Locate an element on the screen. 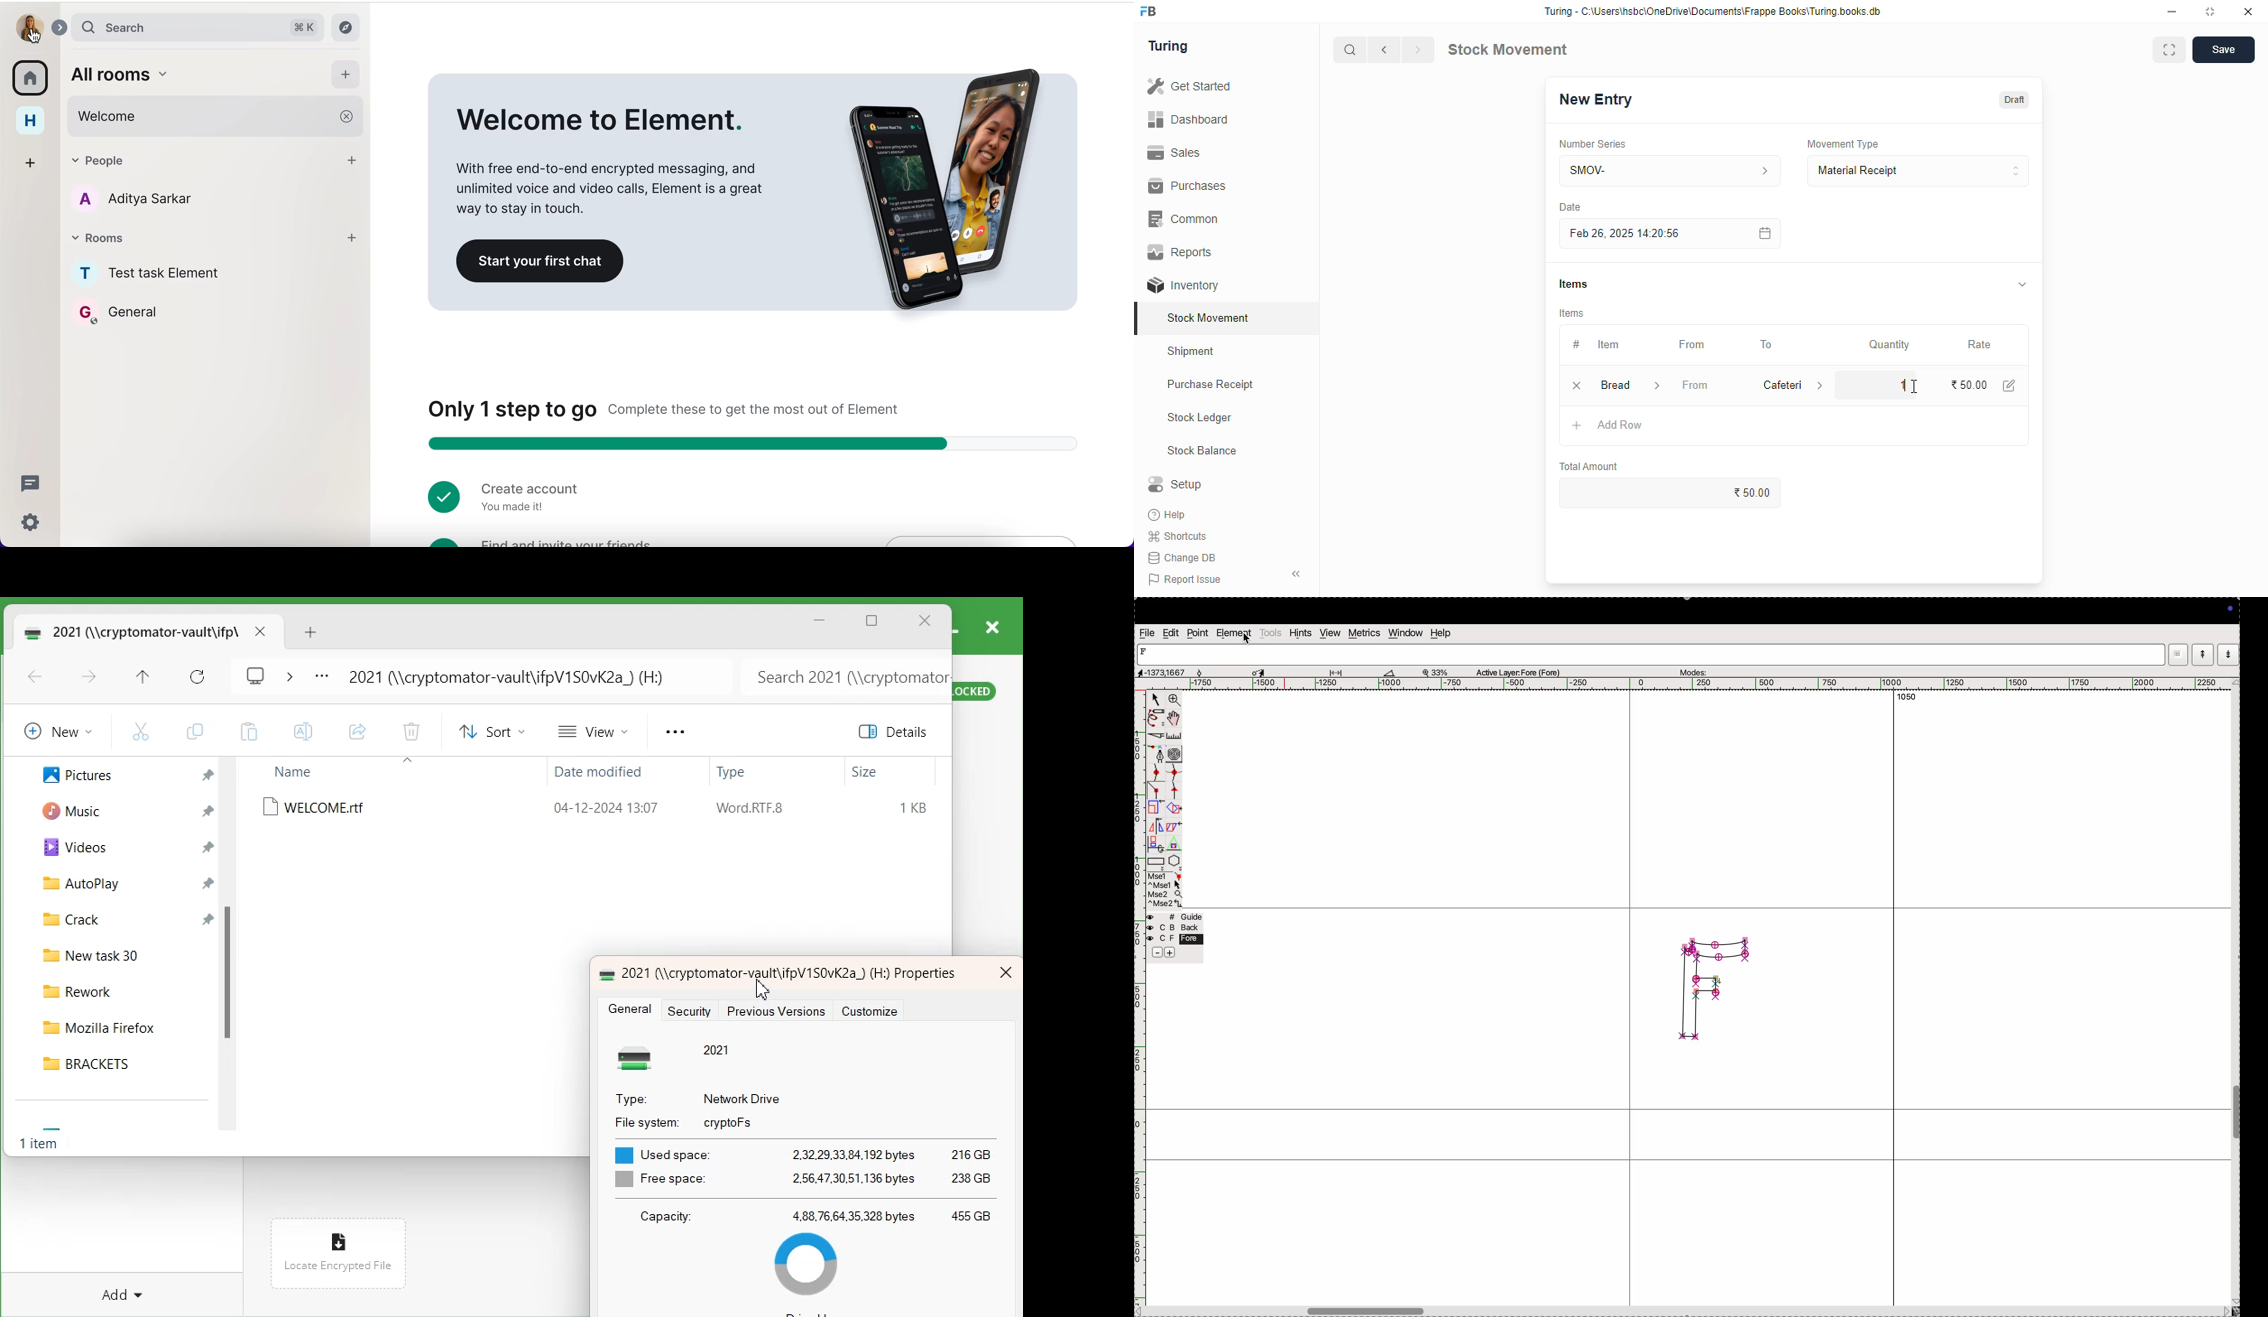 The image size is (2268, 1344). close is located at coordinates (2248, 12).